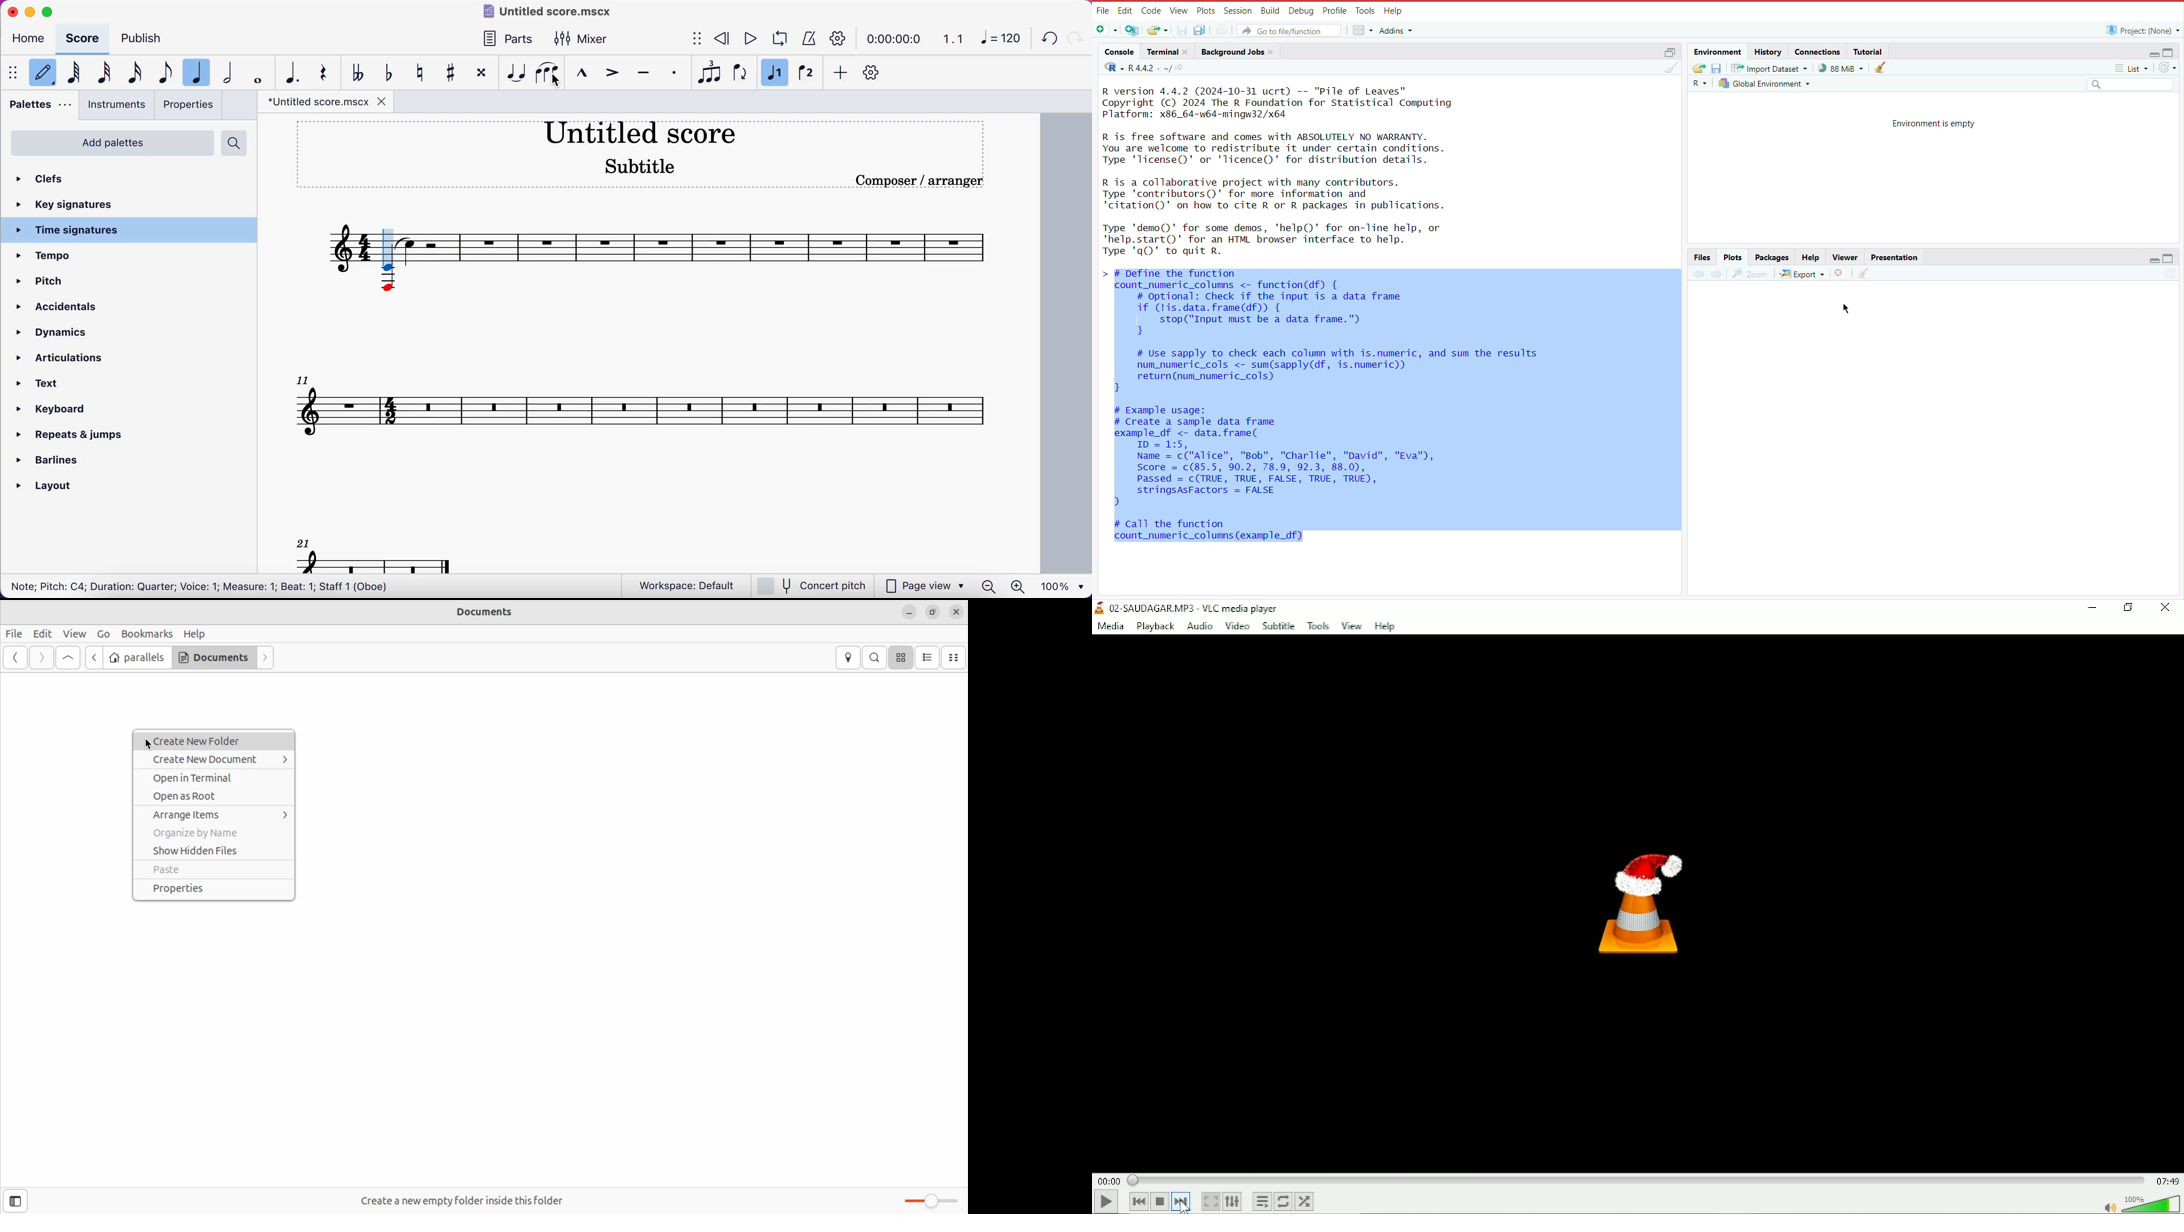 The height and width of the screenshot is (1232, 2184). What do you see at coordinates (2149, 54) in the screenshot?
I see `Minimize` at bounding box center [2149, 54].